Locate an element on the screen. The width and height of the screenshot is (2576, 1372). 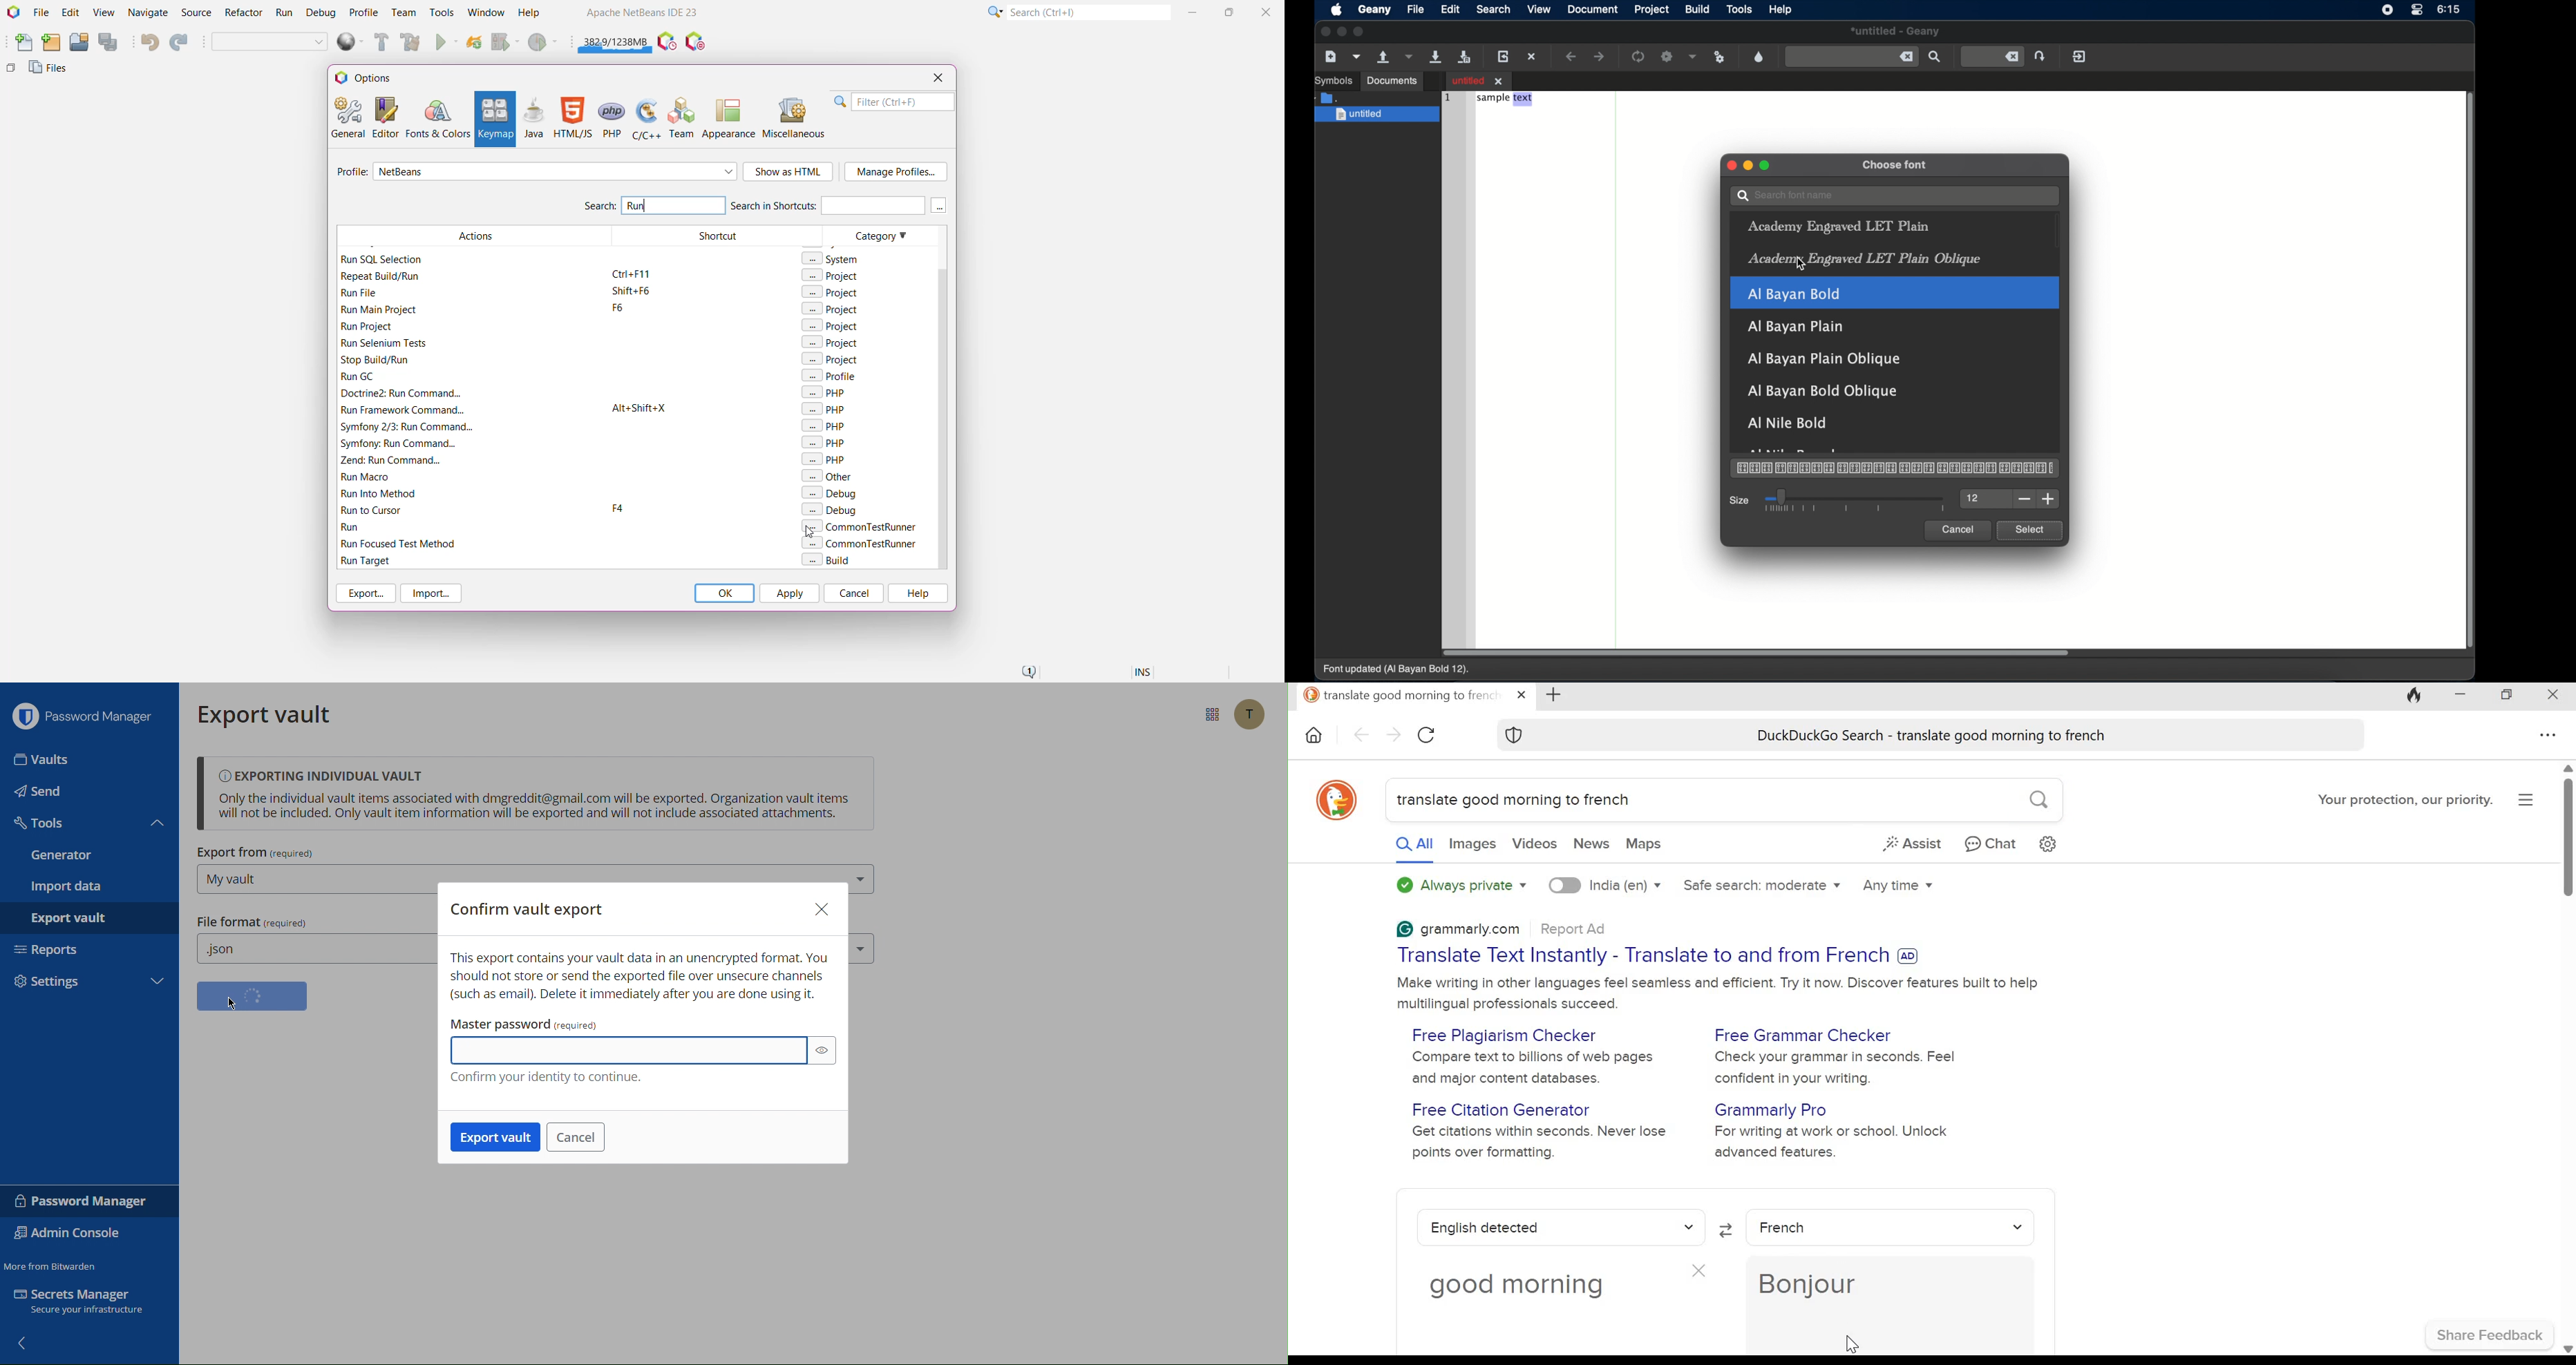
Settings is located at coordinates (91, 986).